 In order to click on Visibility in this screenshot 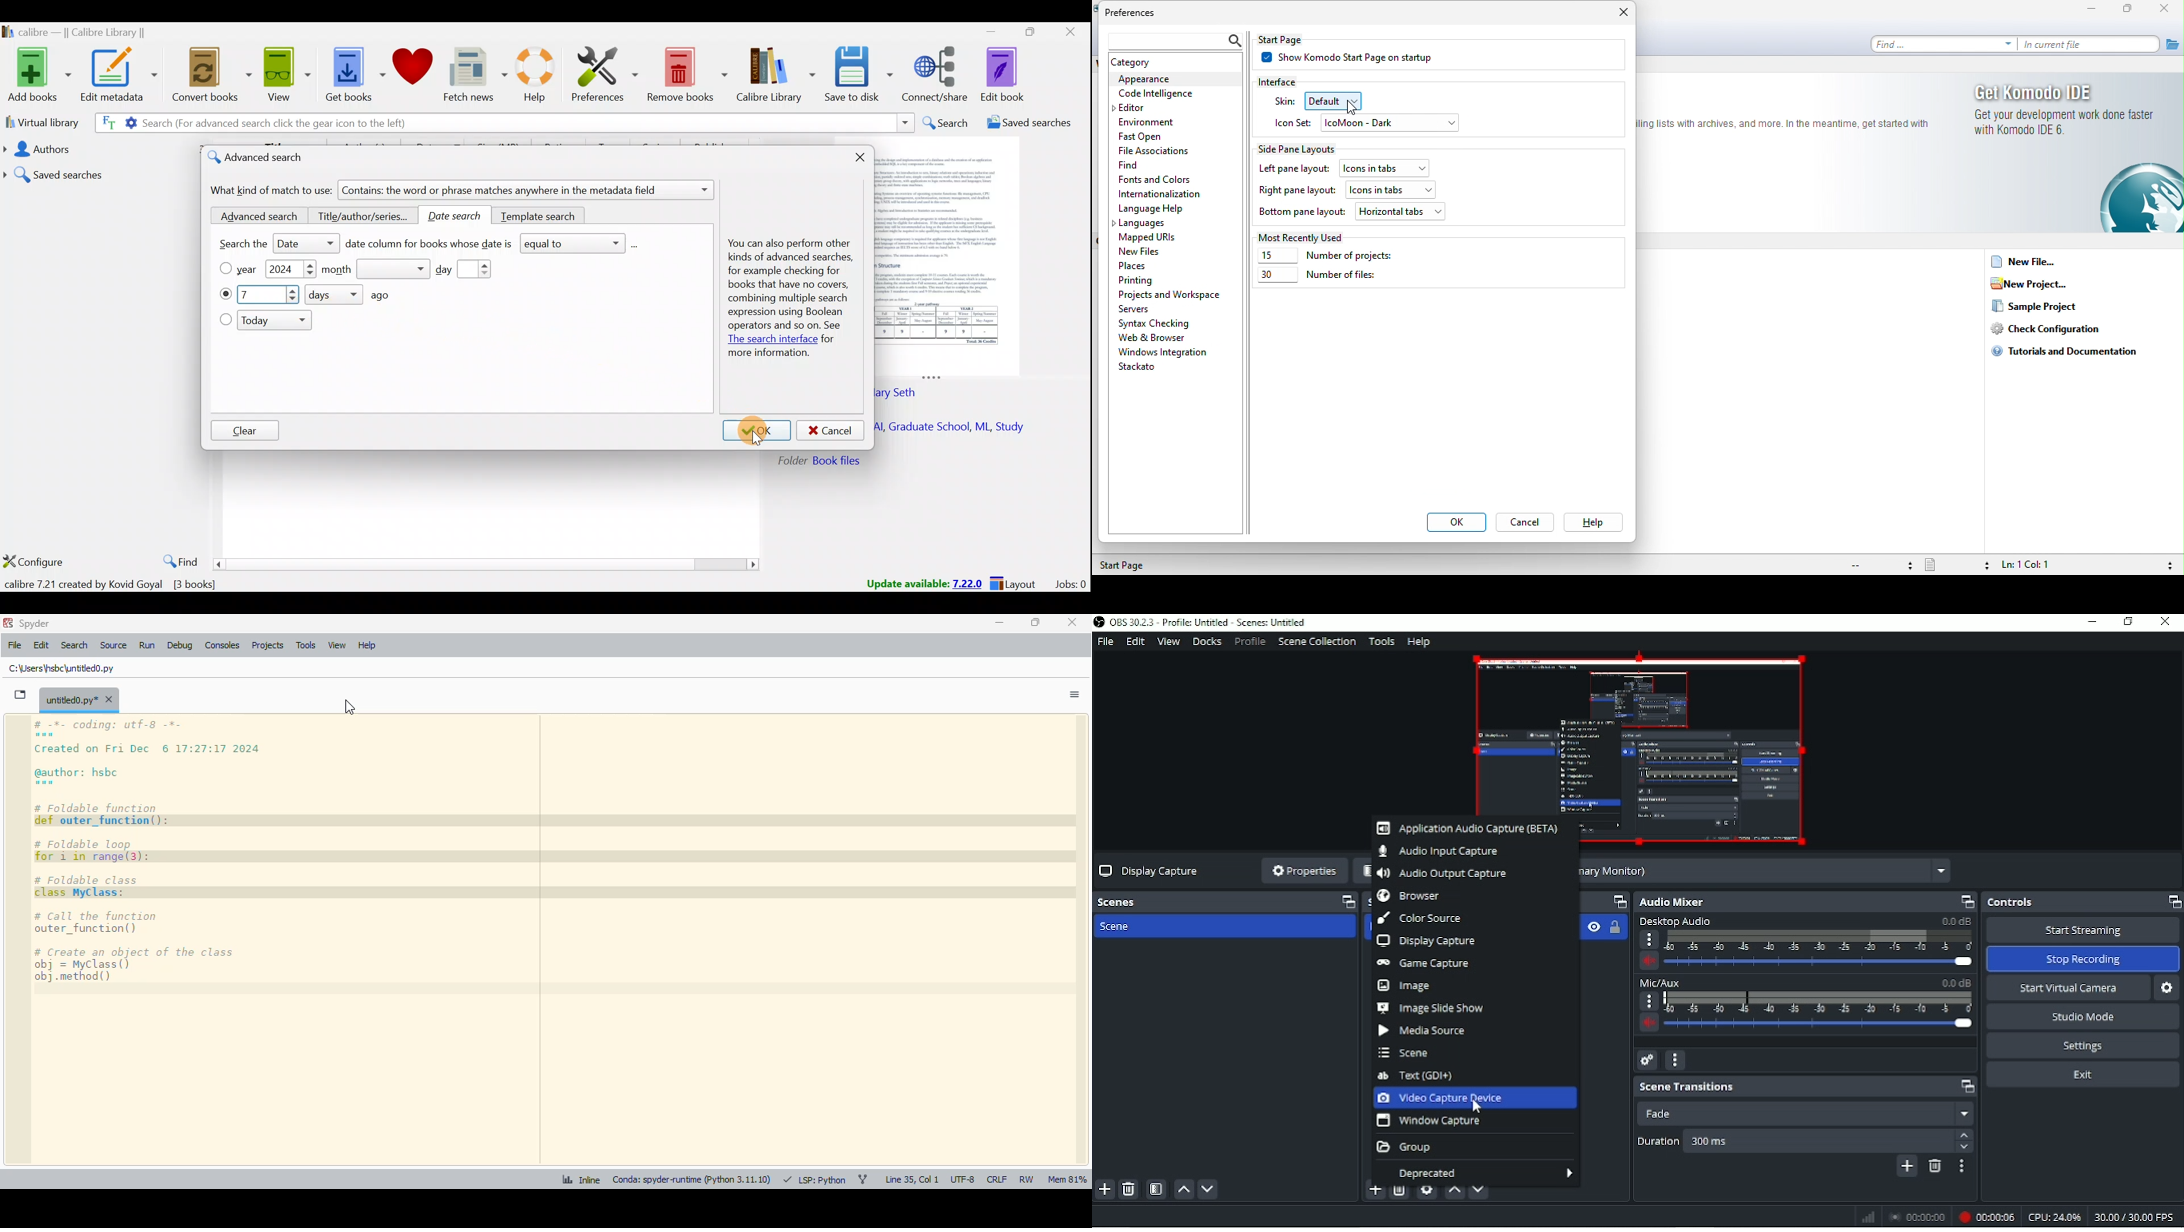, I will do `click(1592, 927)`.